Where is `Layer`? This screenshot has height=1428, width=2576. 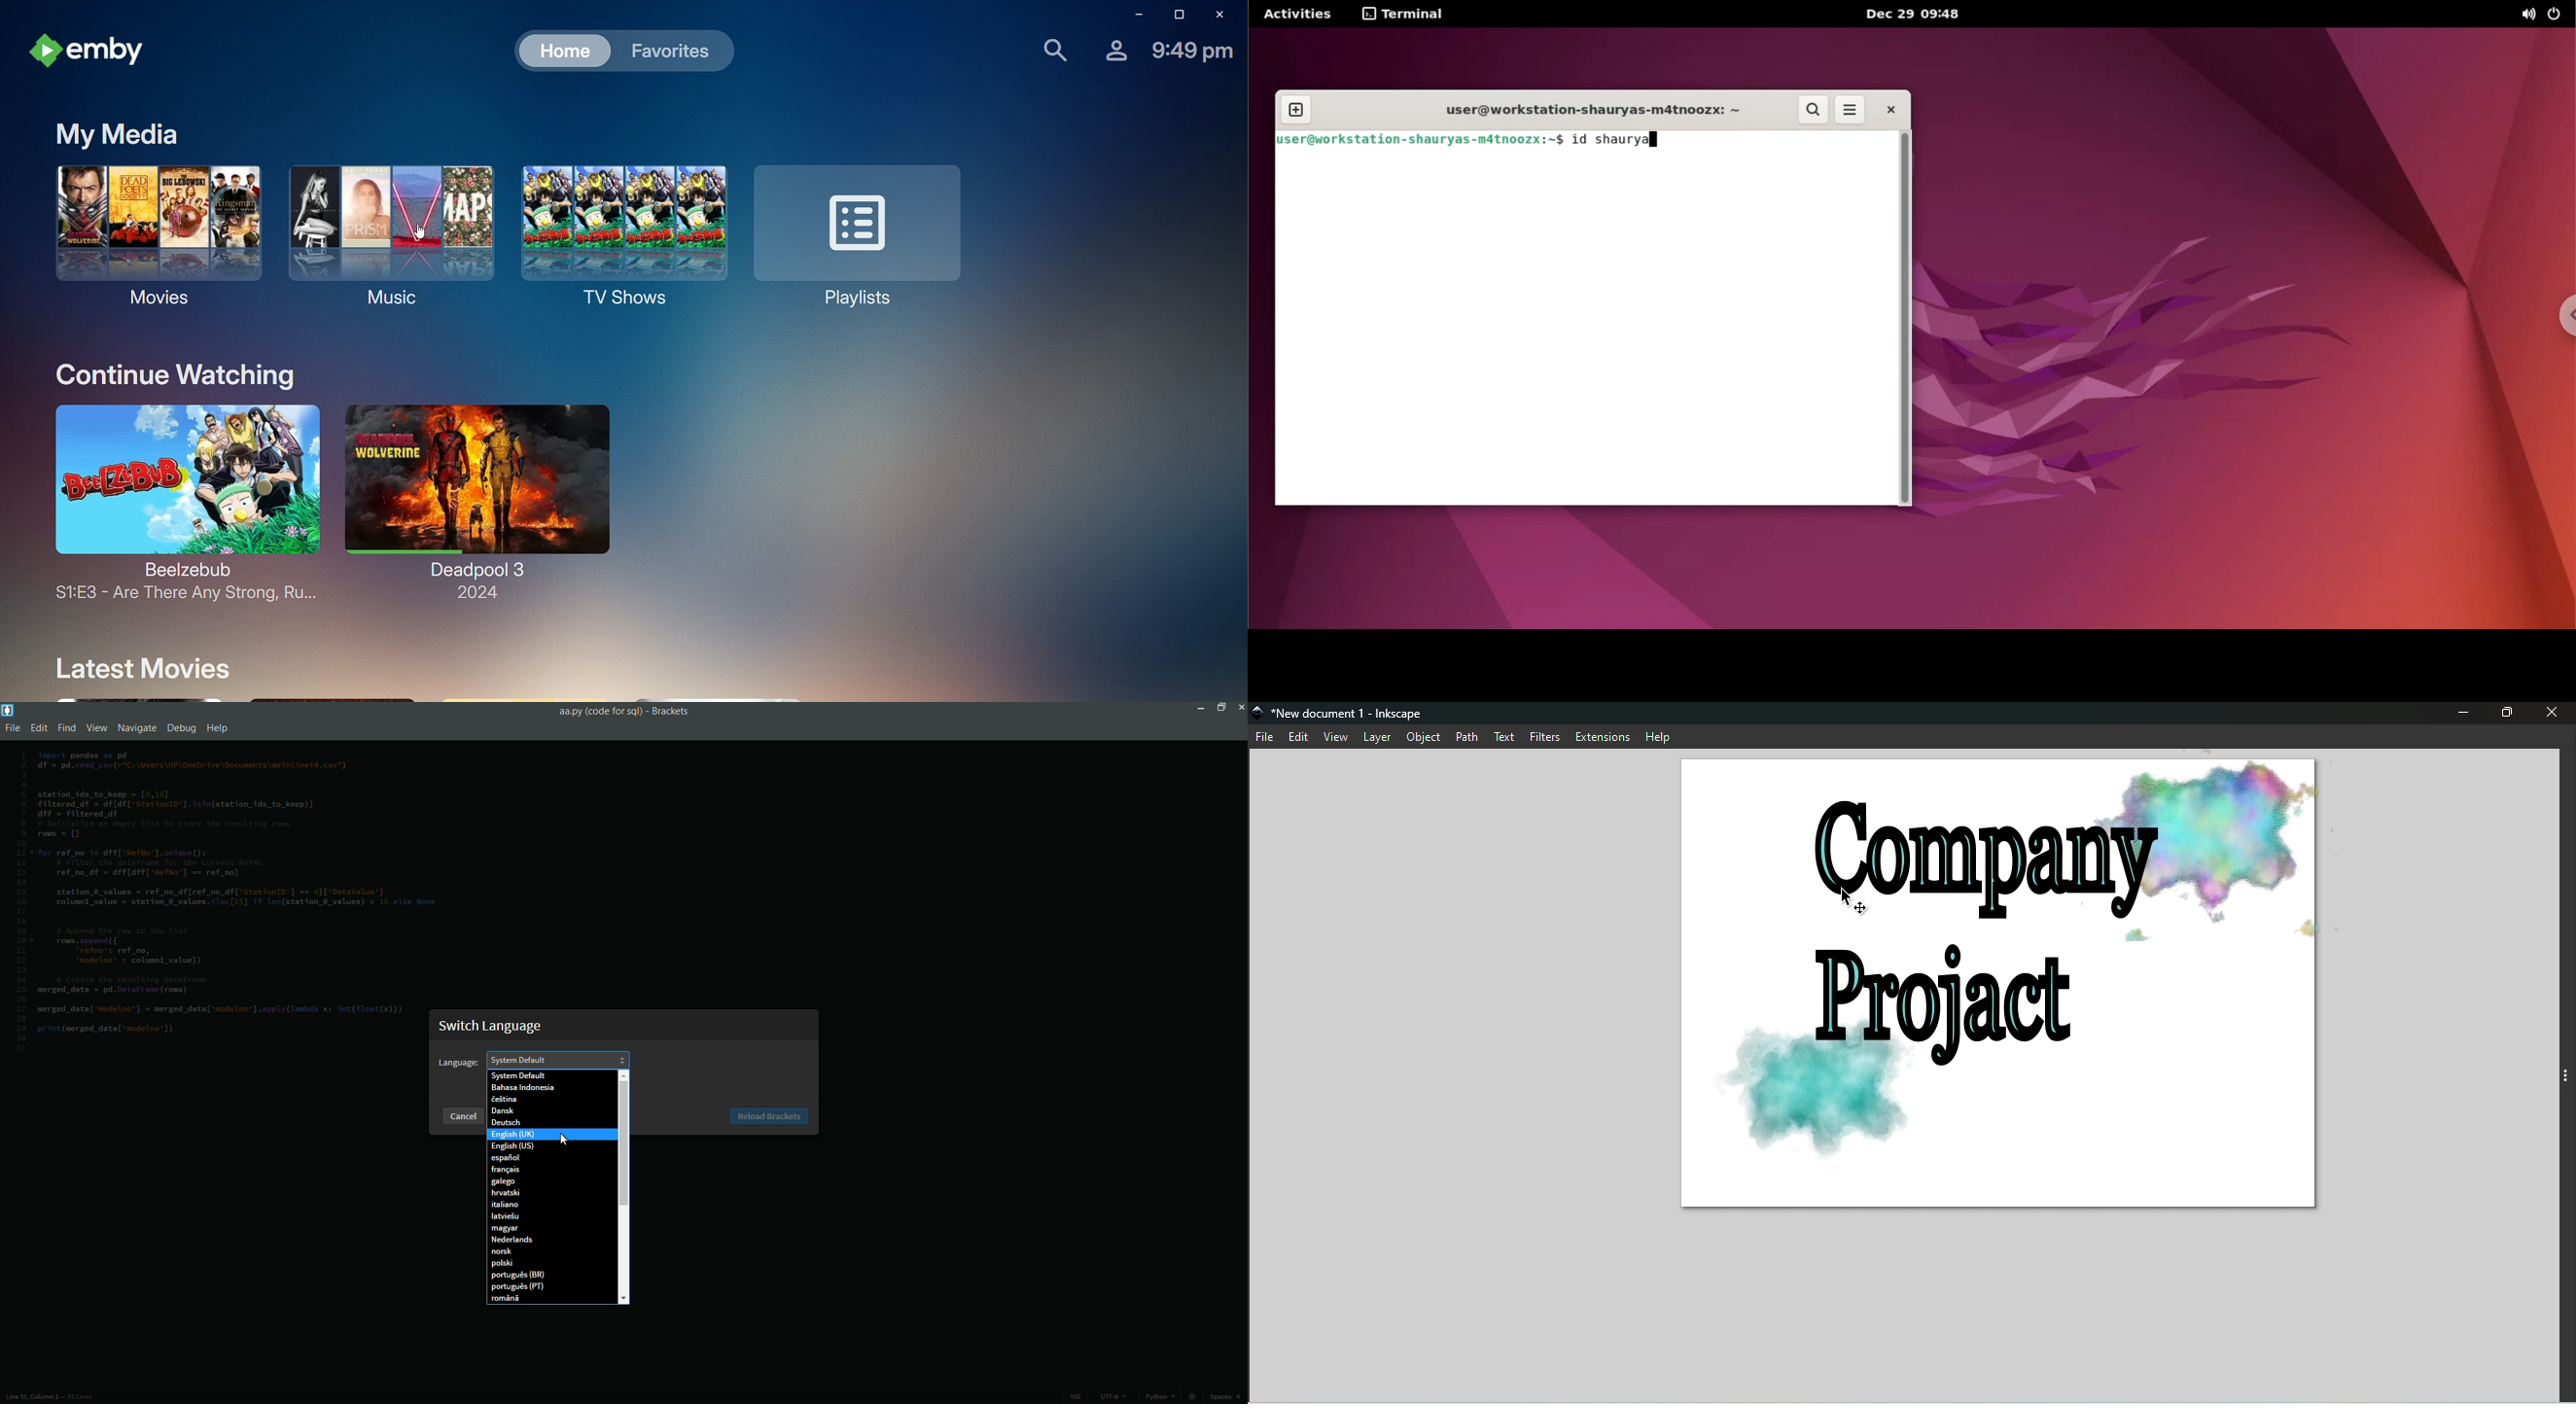 Layer is located at coordinates (1377, 738).